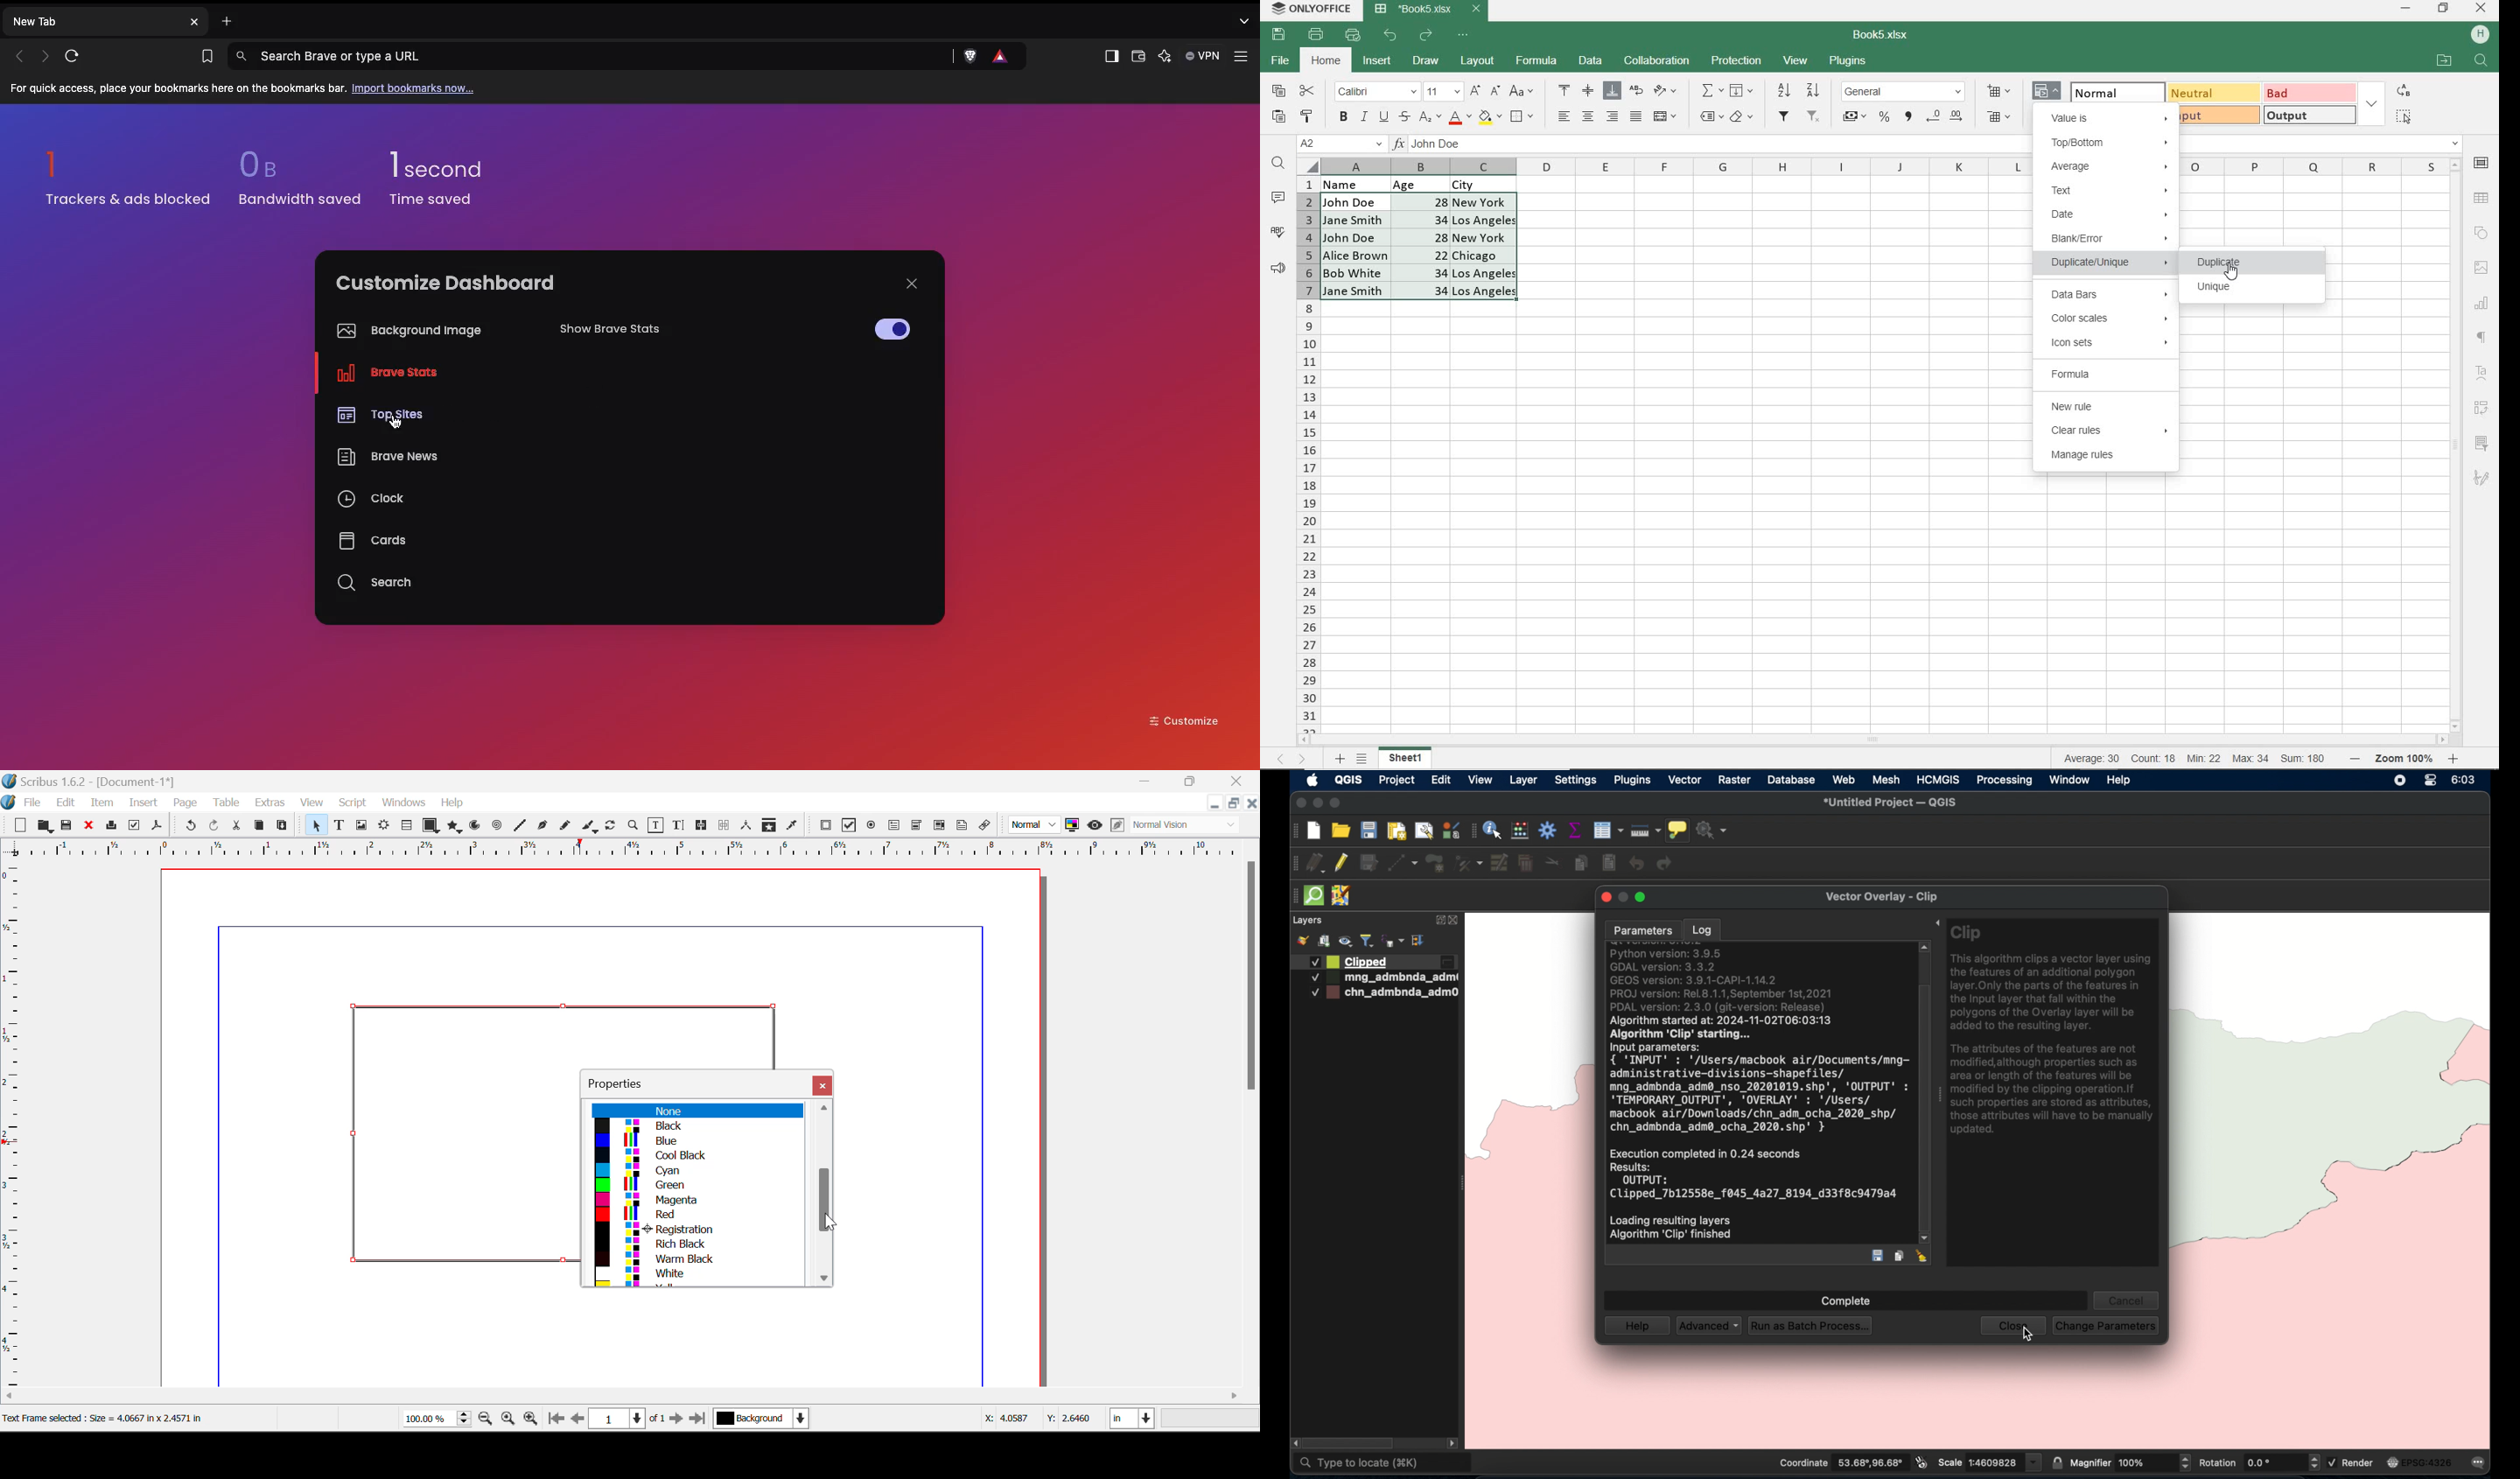 The height and width of the screenshot is (1484, 2520). What do you see at coordinates (1353, 35) in the screenshot?
I see `QUICK PRINT` at bounding box center [1353, 35].